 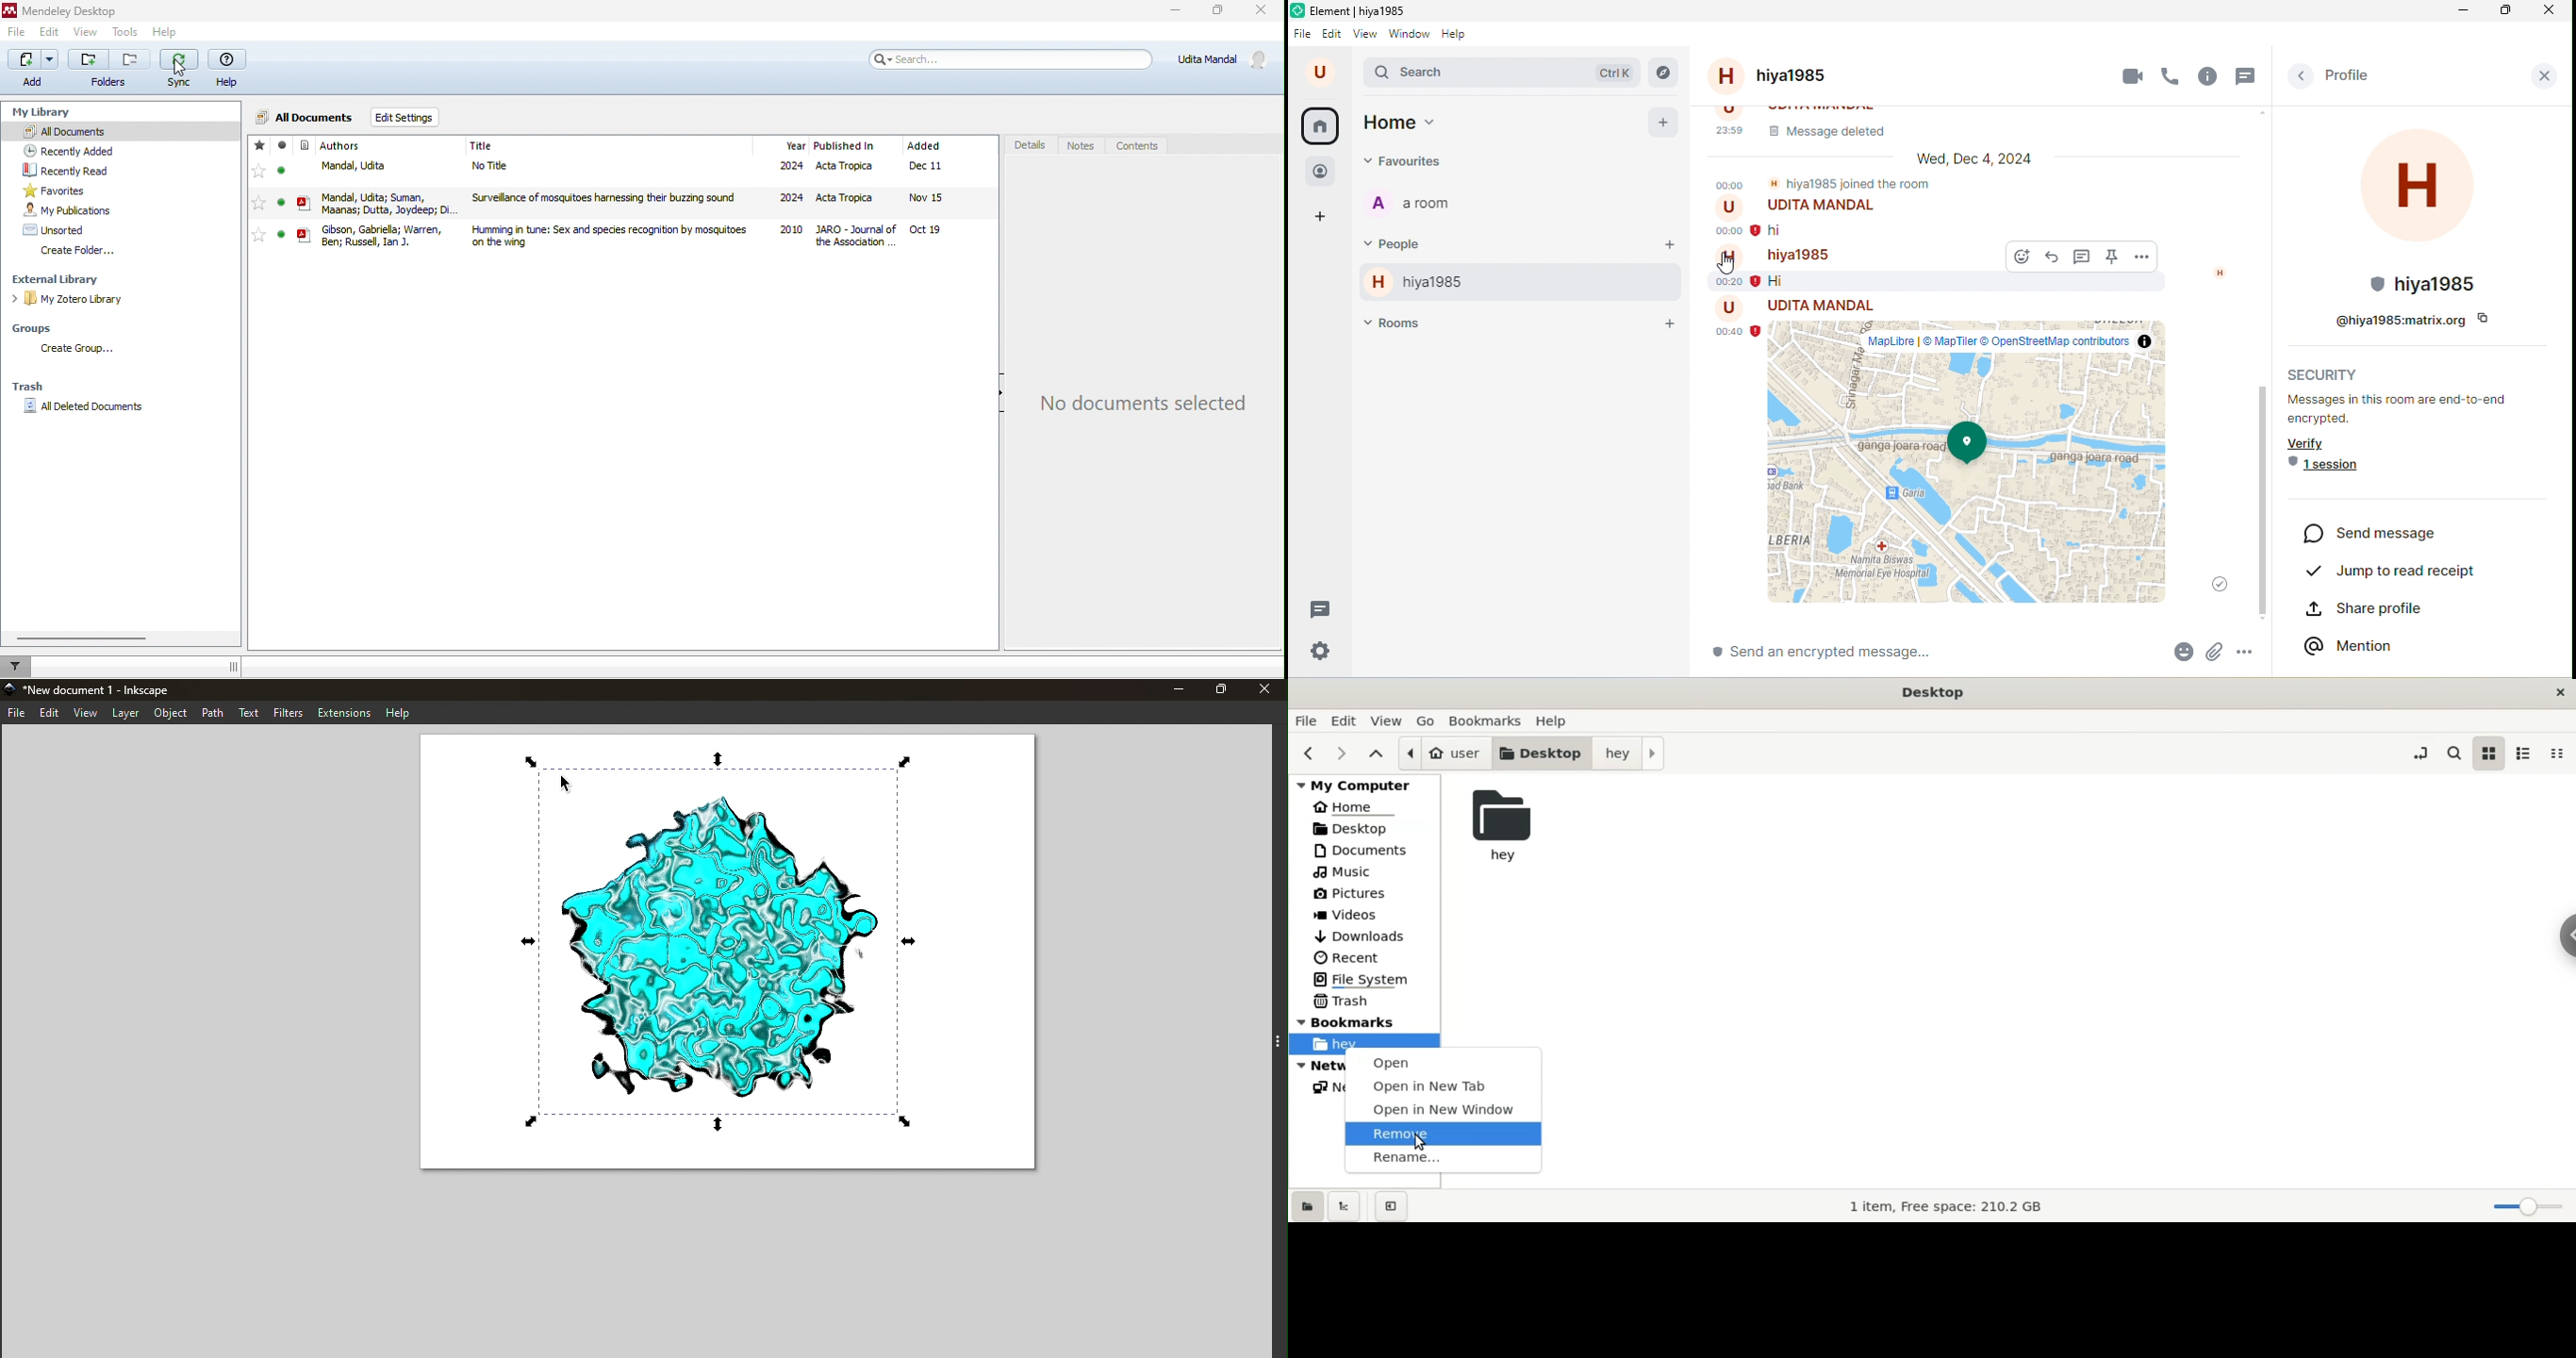 I want to click on all documents, so click(x=126, y=132).